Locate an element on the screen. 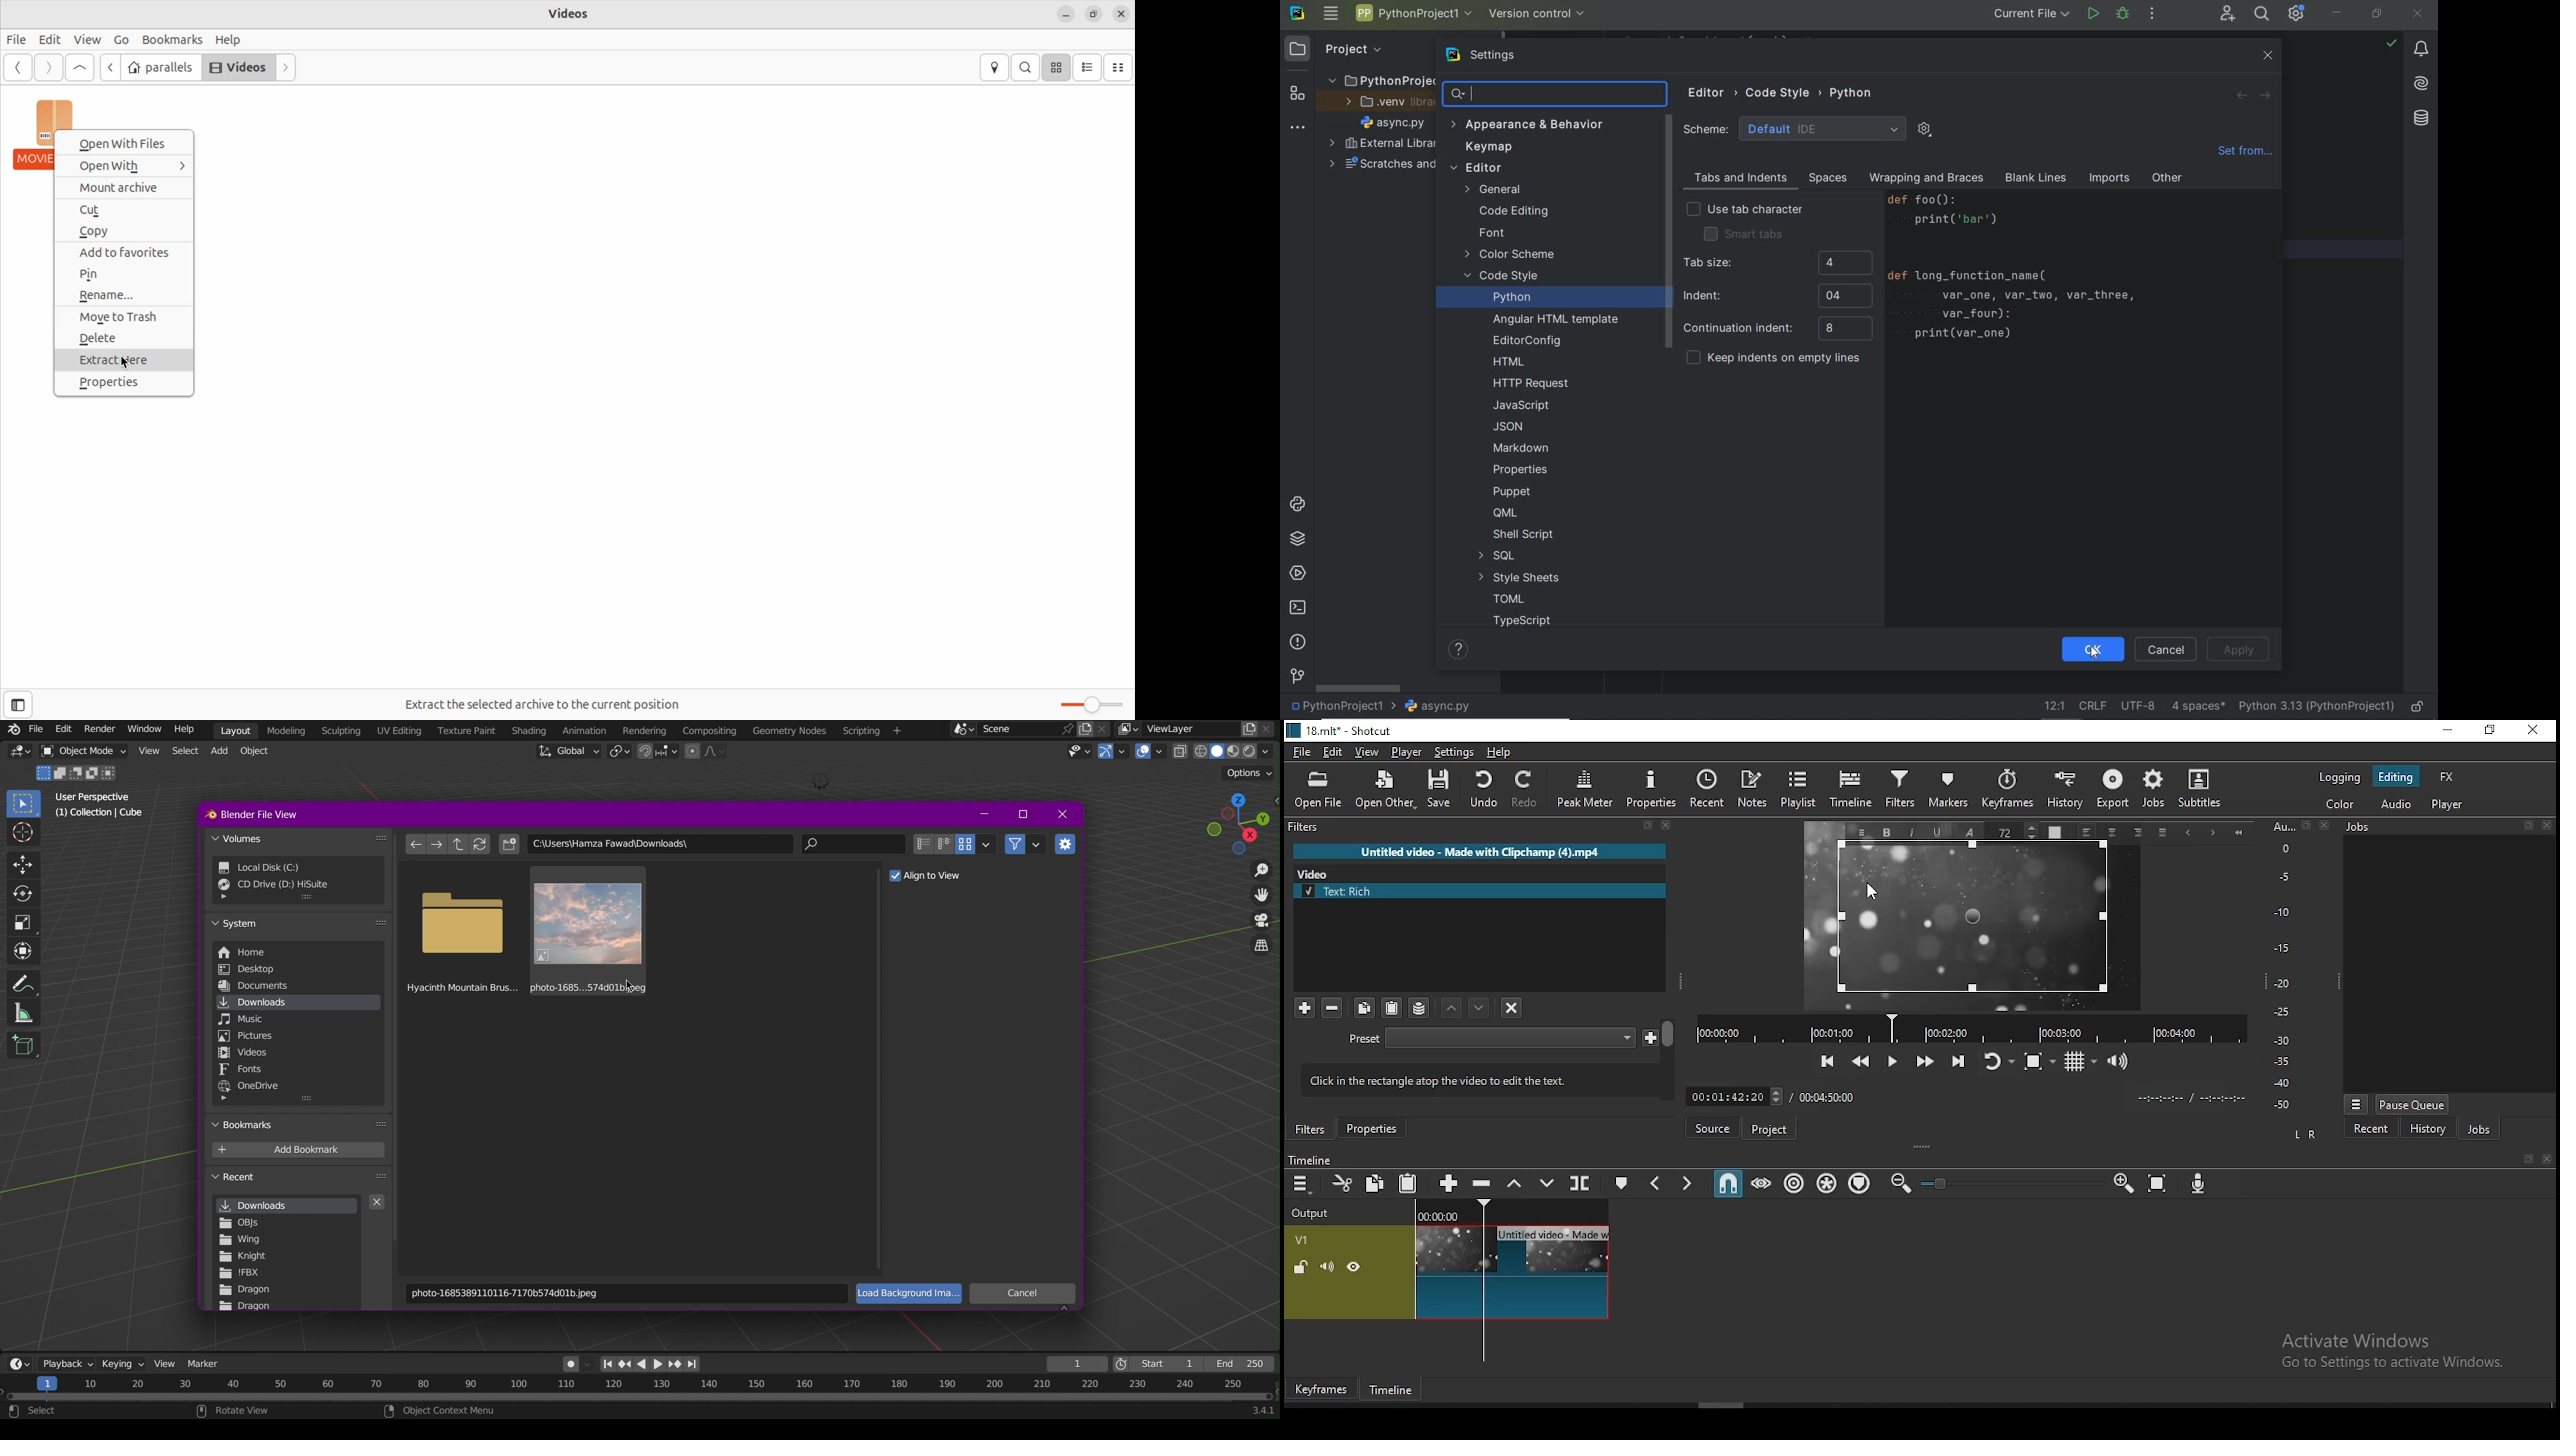  split at playhead is located at coordinates (1581, 1182).